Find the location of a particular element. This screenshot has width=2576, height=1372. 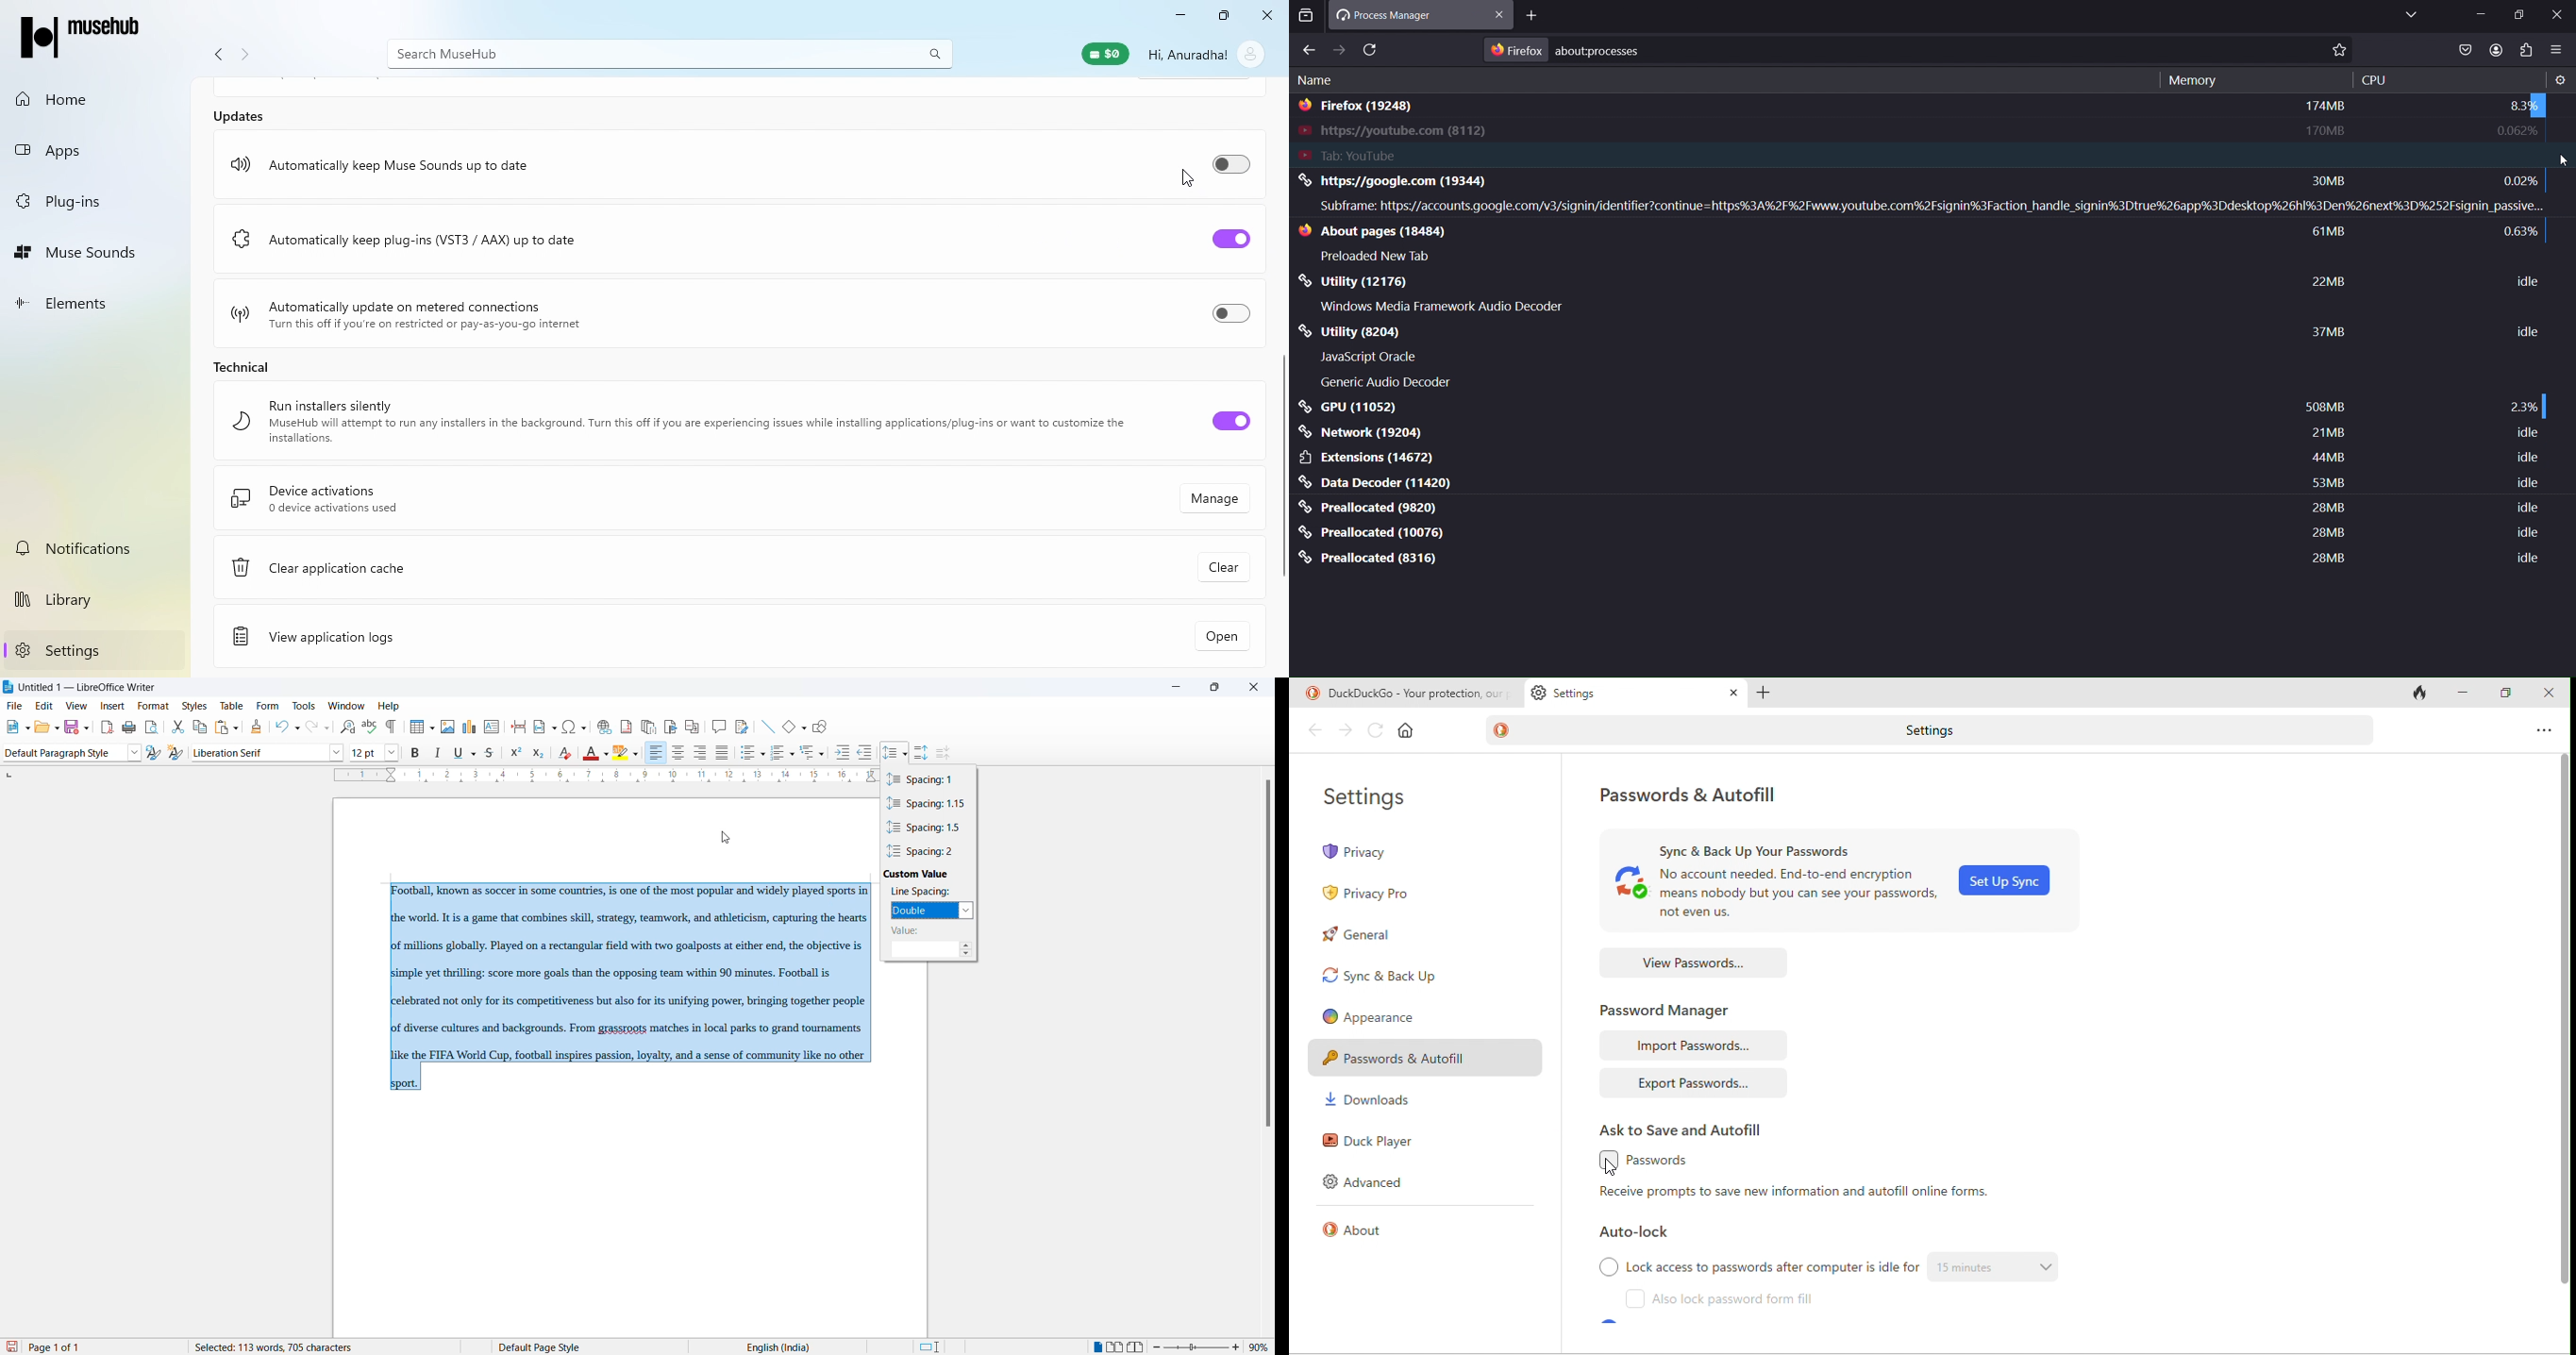

Preloaded new tab is located at coordinates (1380, 256).